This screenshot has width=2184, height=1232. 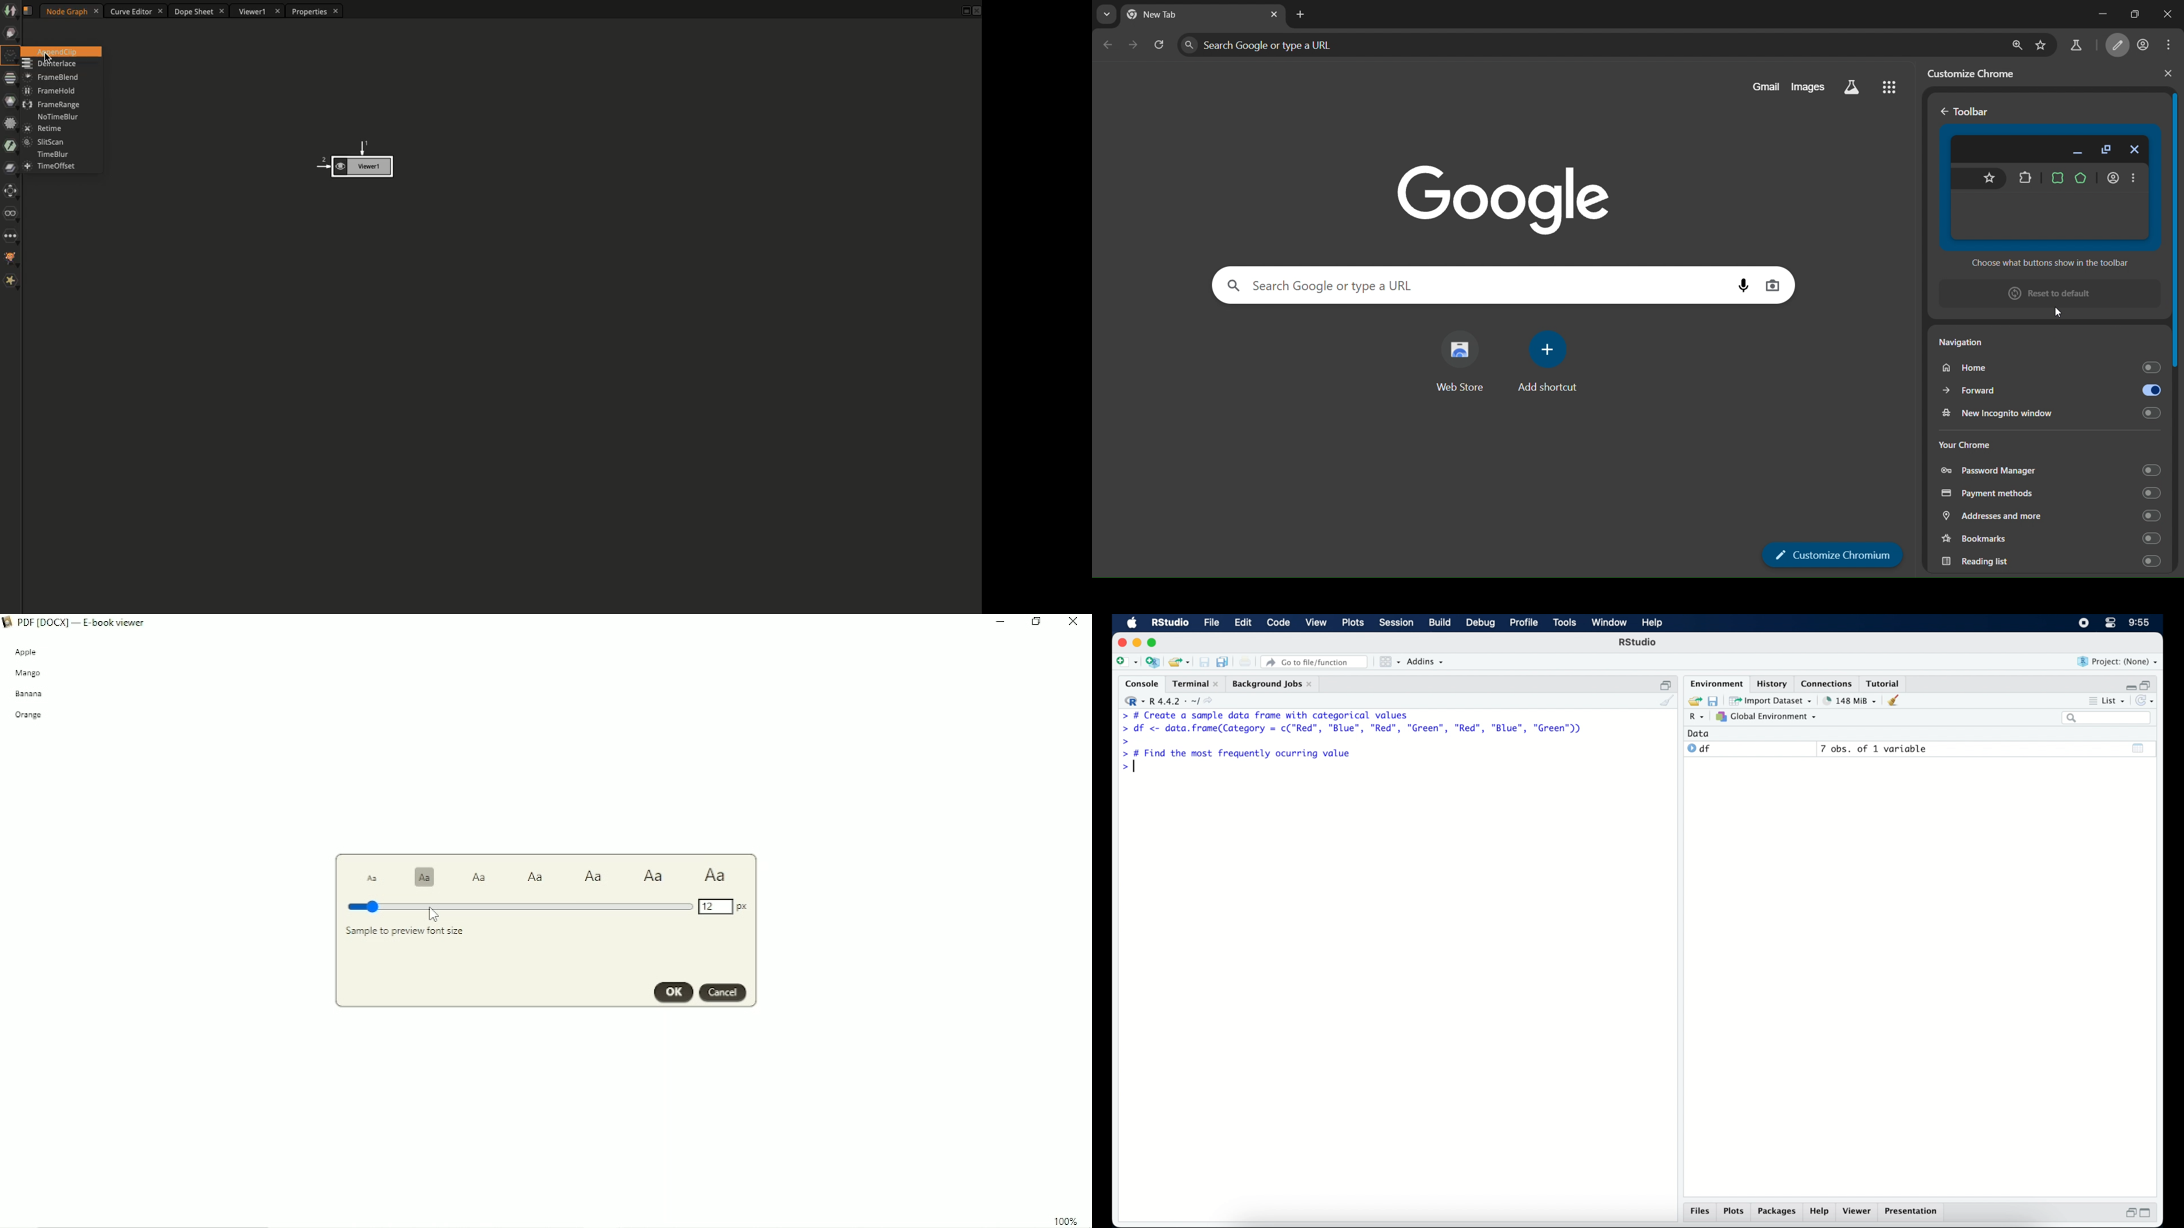 What do you see at coordinates (1278, 623) in the screenshot?
I see `code` at bounding box center [1278, 623].